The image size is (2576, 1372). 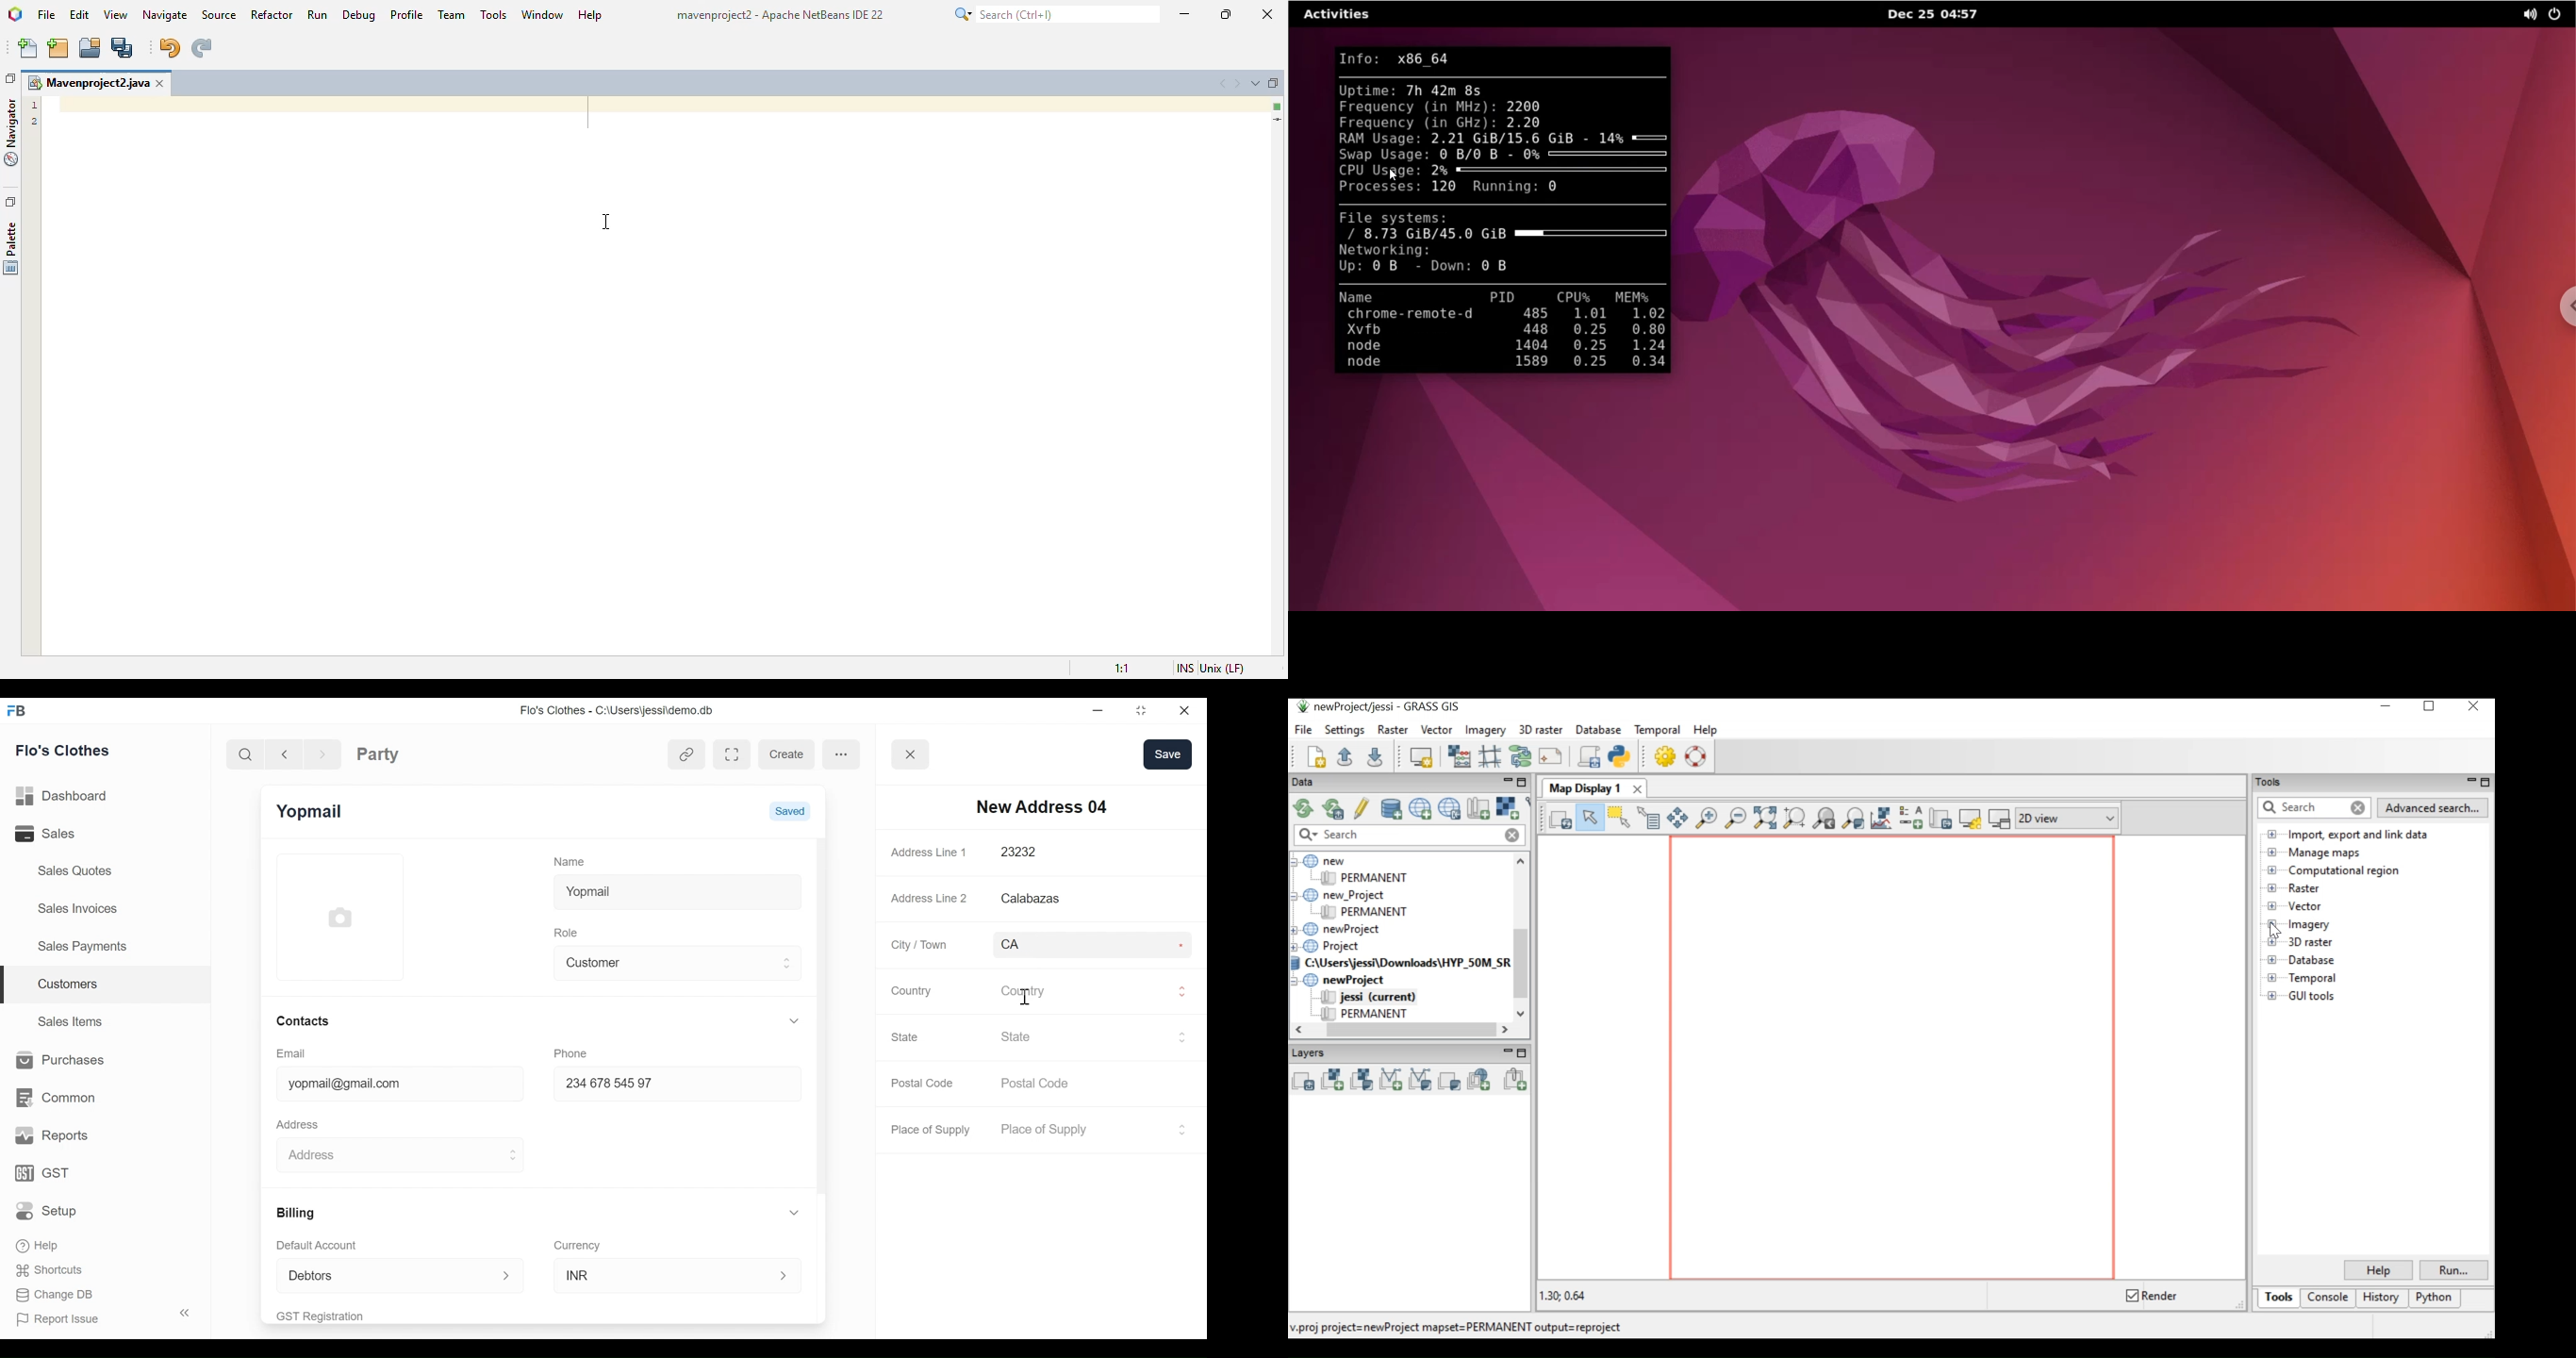 I want to click on Contacts, so click(x=302, y=1020).